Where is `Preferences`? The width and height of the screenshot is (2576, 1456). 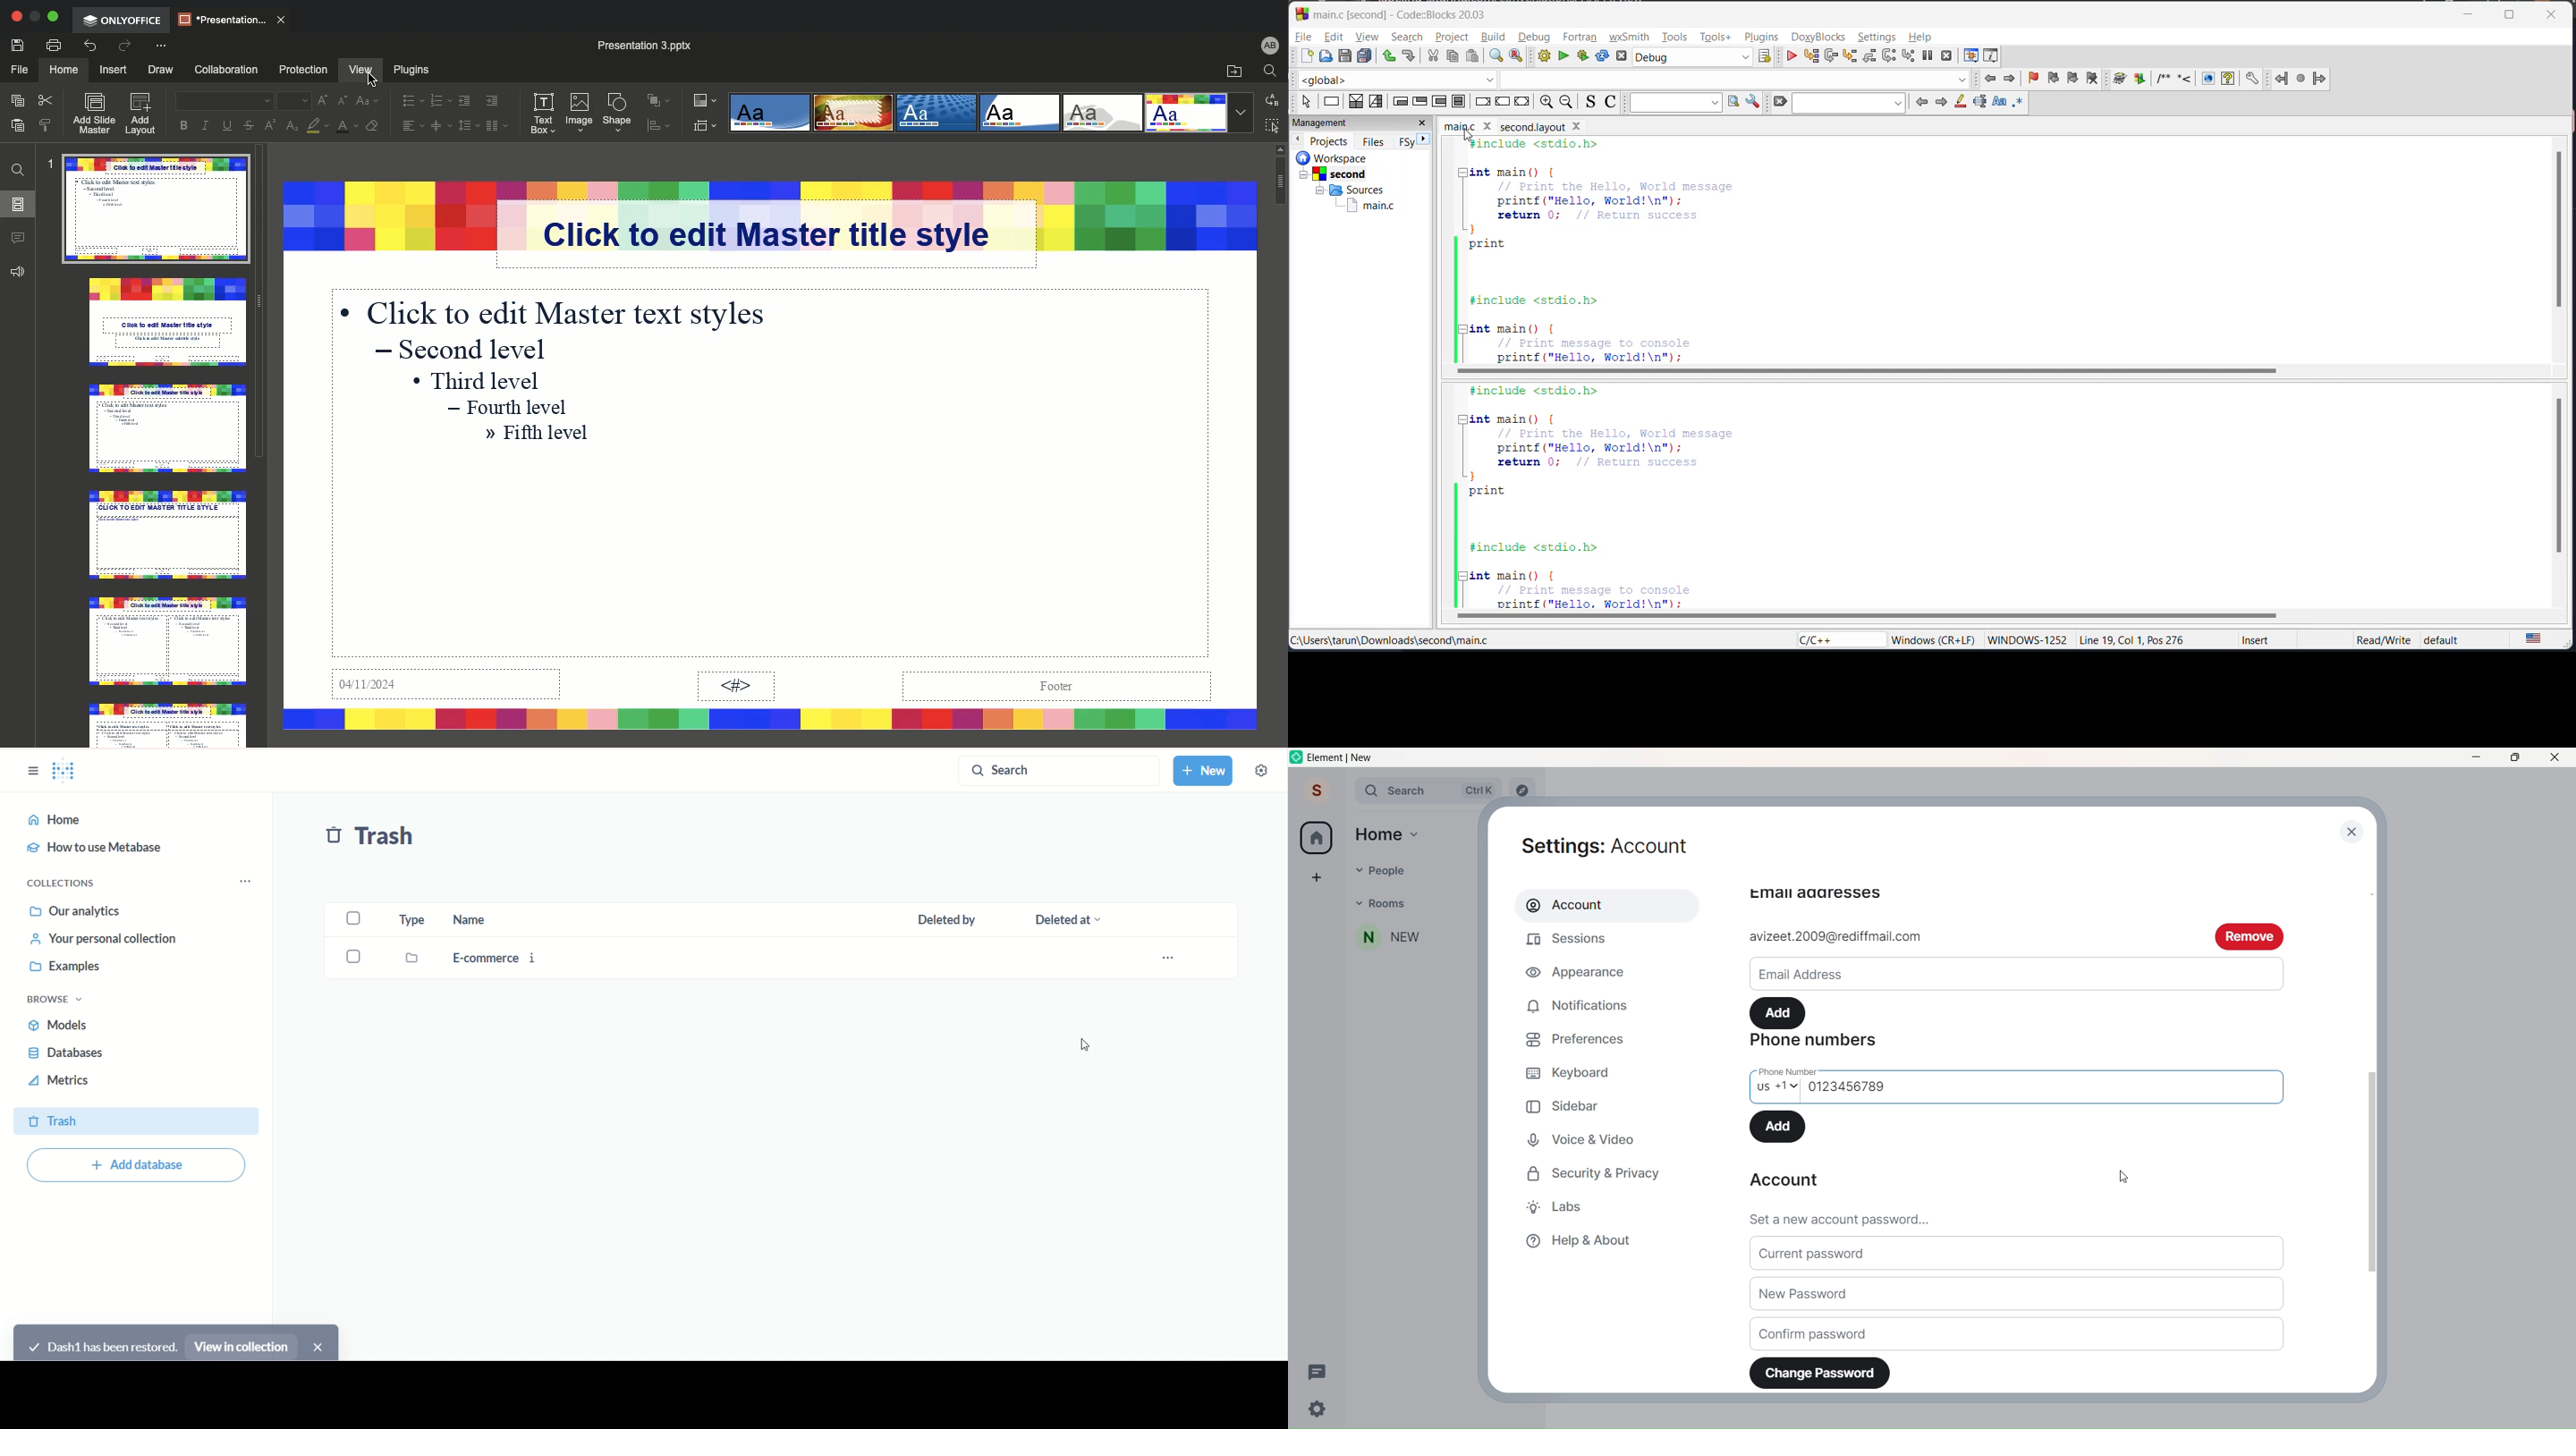 Preferences is located at coordinates (1581, 1038).